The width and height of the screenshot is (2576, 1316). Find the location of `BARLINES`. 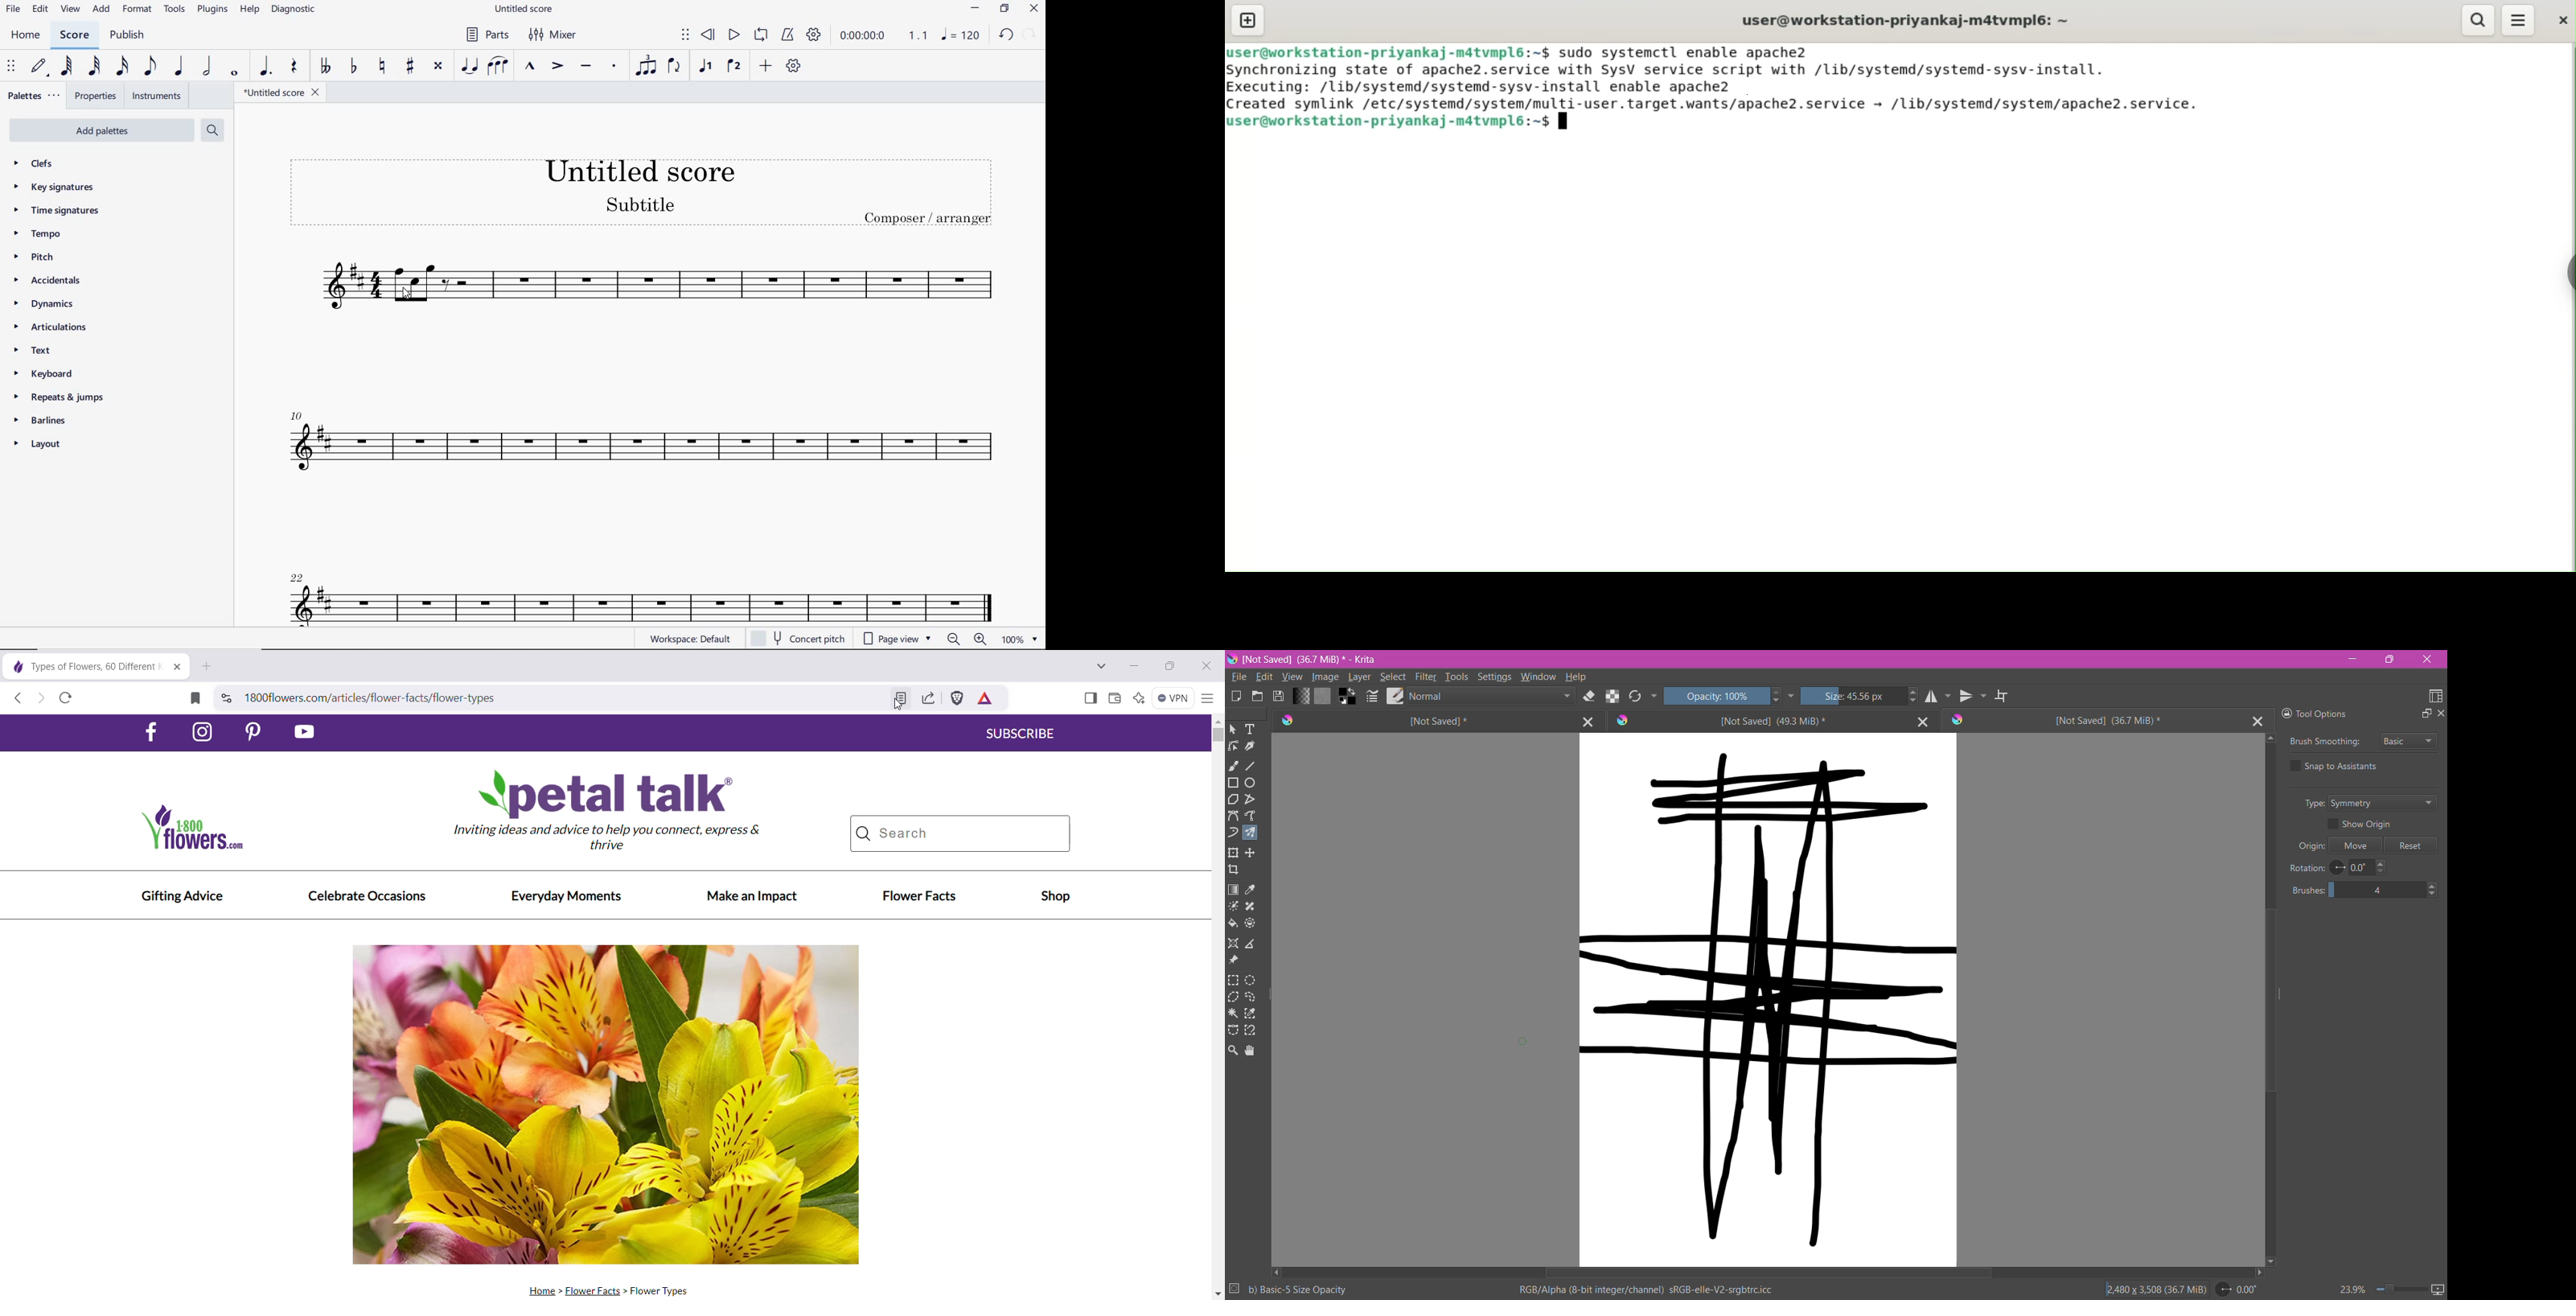

BARLINES is located at coordinates (38, 421).